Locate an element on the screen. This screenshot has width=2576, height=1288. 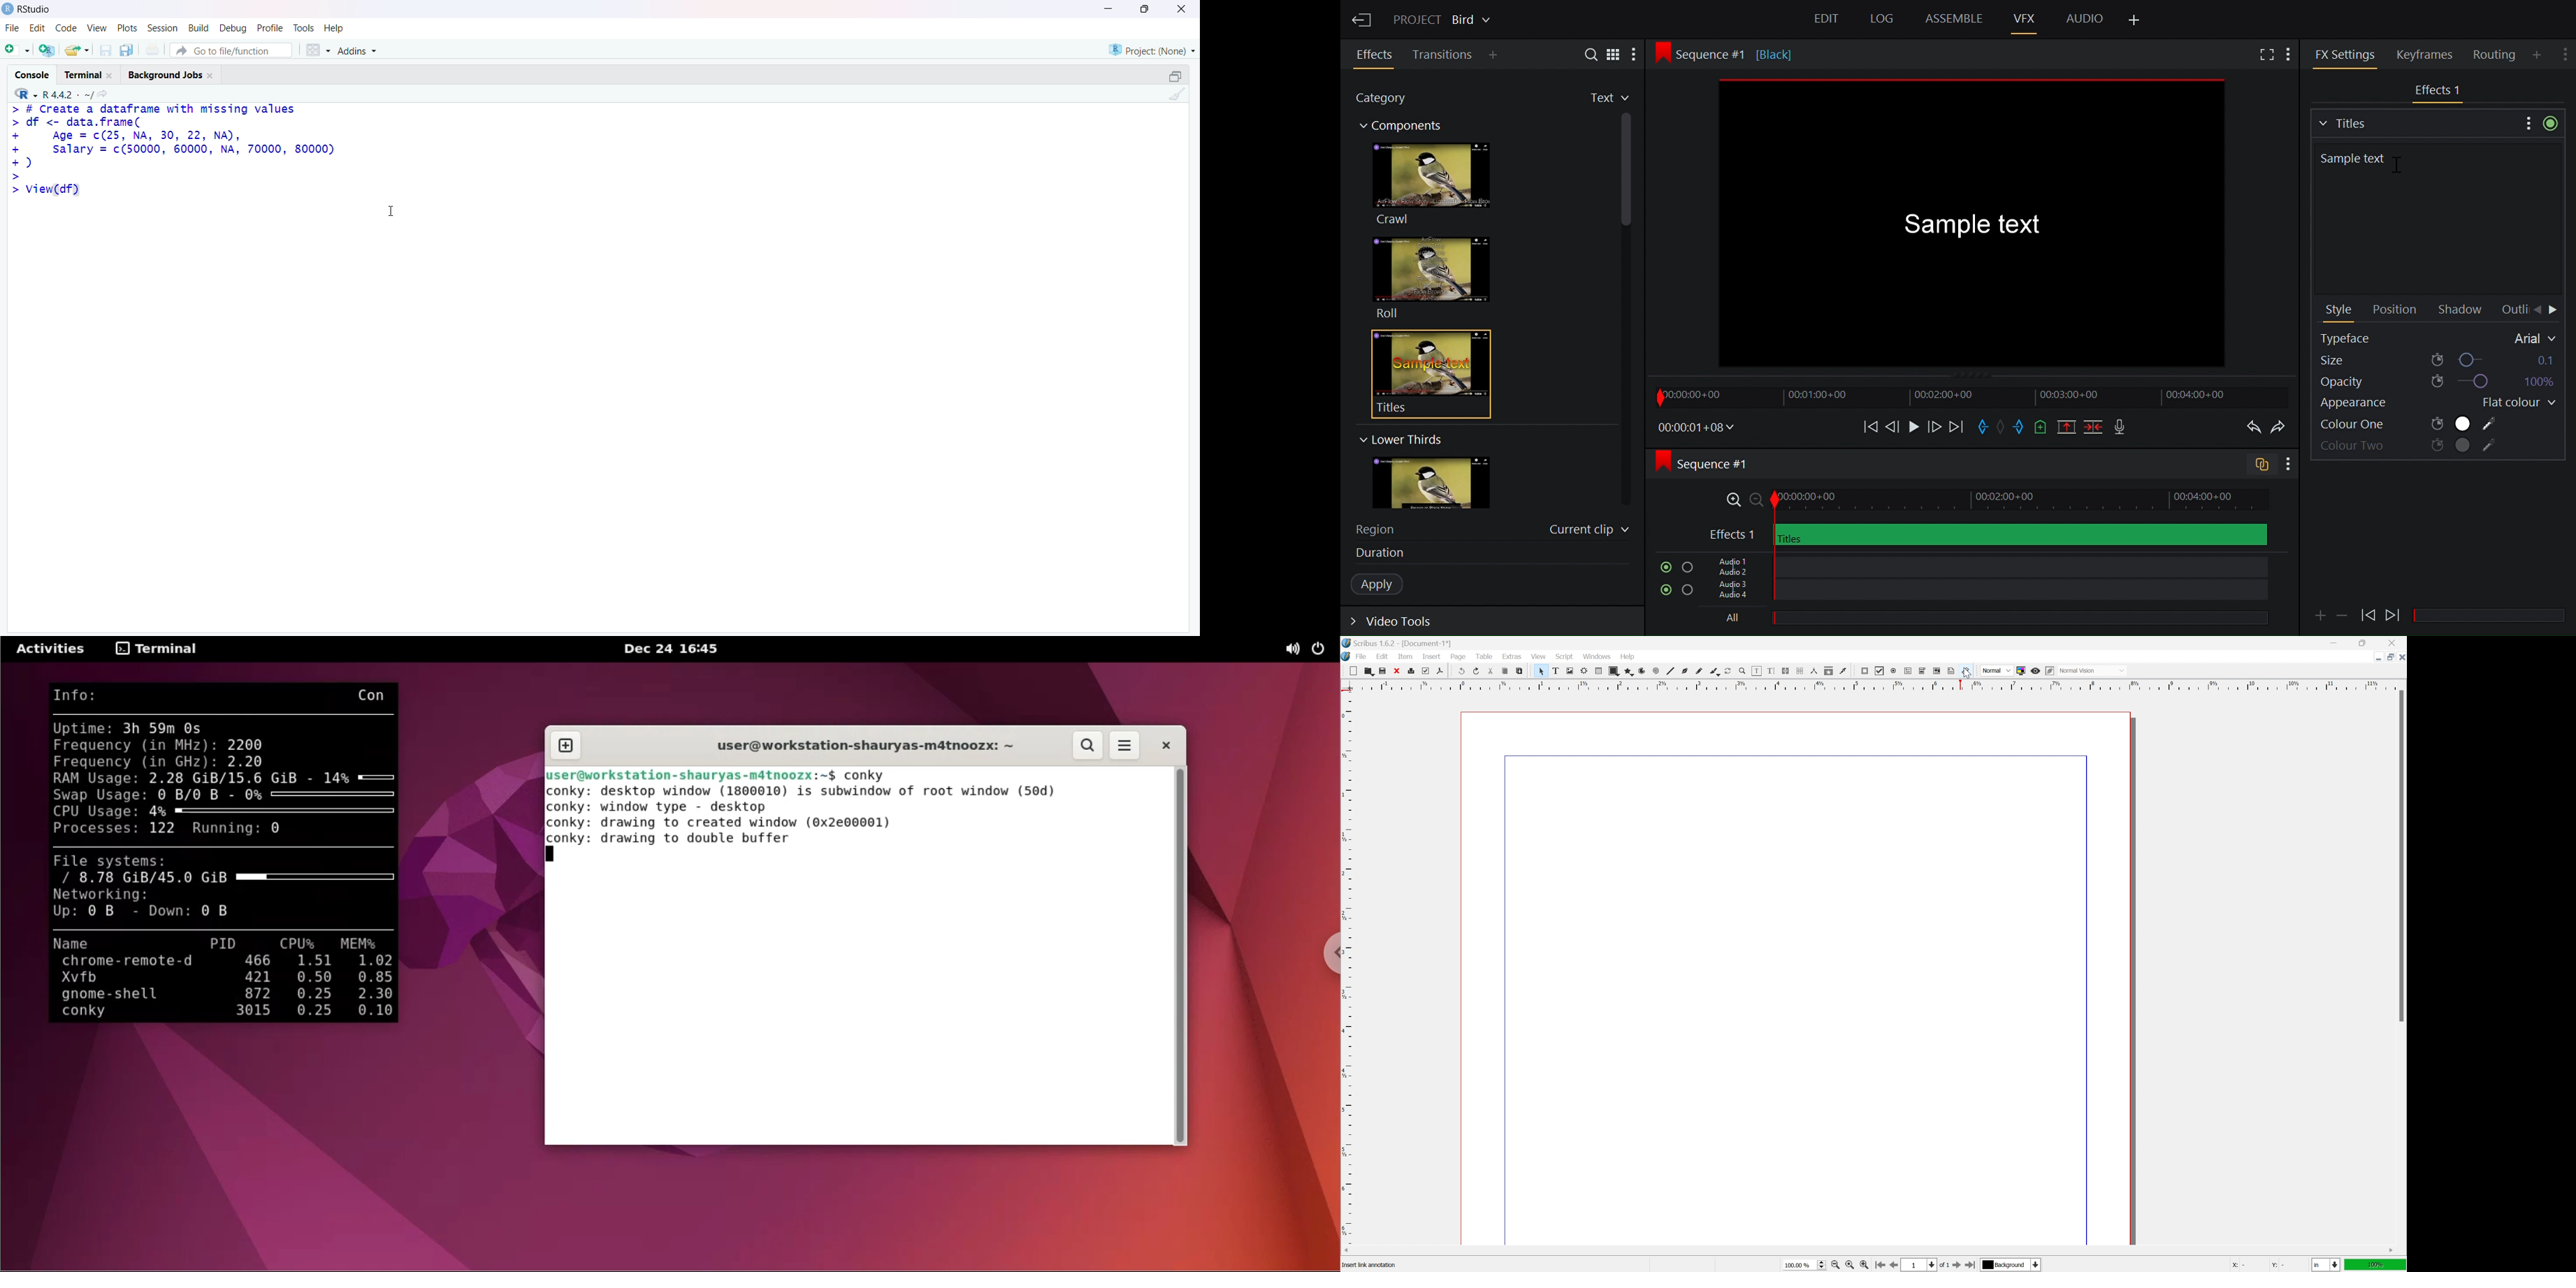
open is located at coordinates (1369, 671).